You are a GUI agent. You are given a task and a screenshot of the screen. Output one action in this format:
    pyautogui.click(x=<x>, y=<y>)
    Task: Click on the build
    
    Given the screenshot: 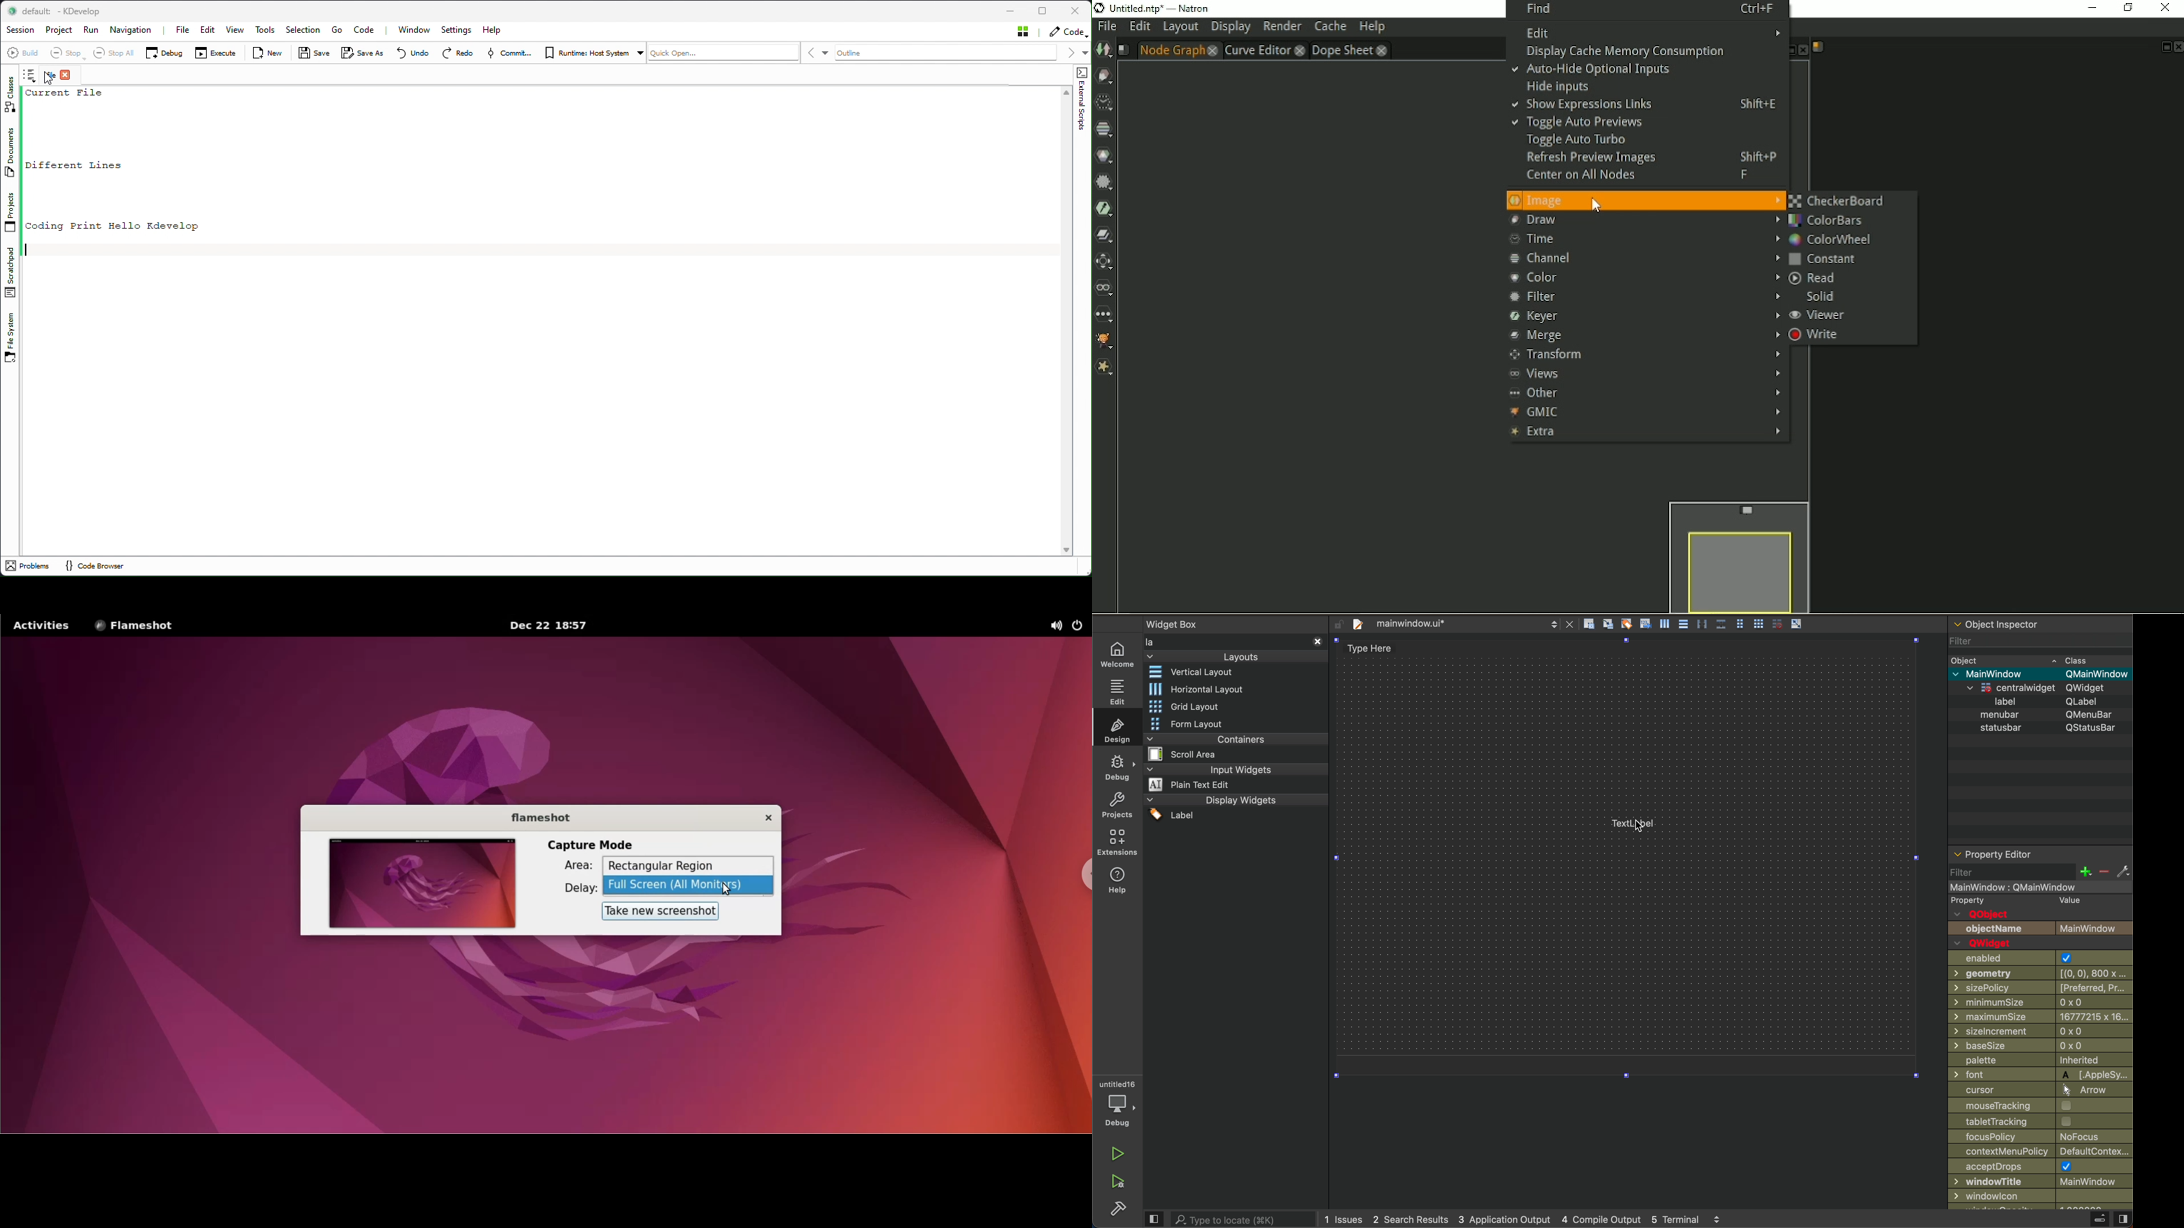 What is the action you would take?
    pyautogui.click(x=1119, y=1210)
    